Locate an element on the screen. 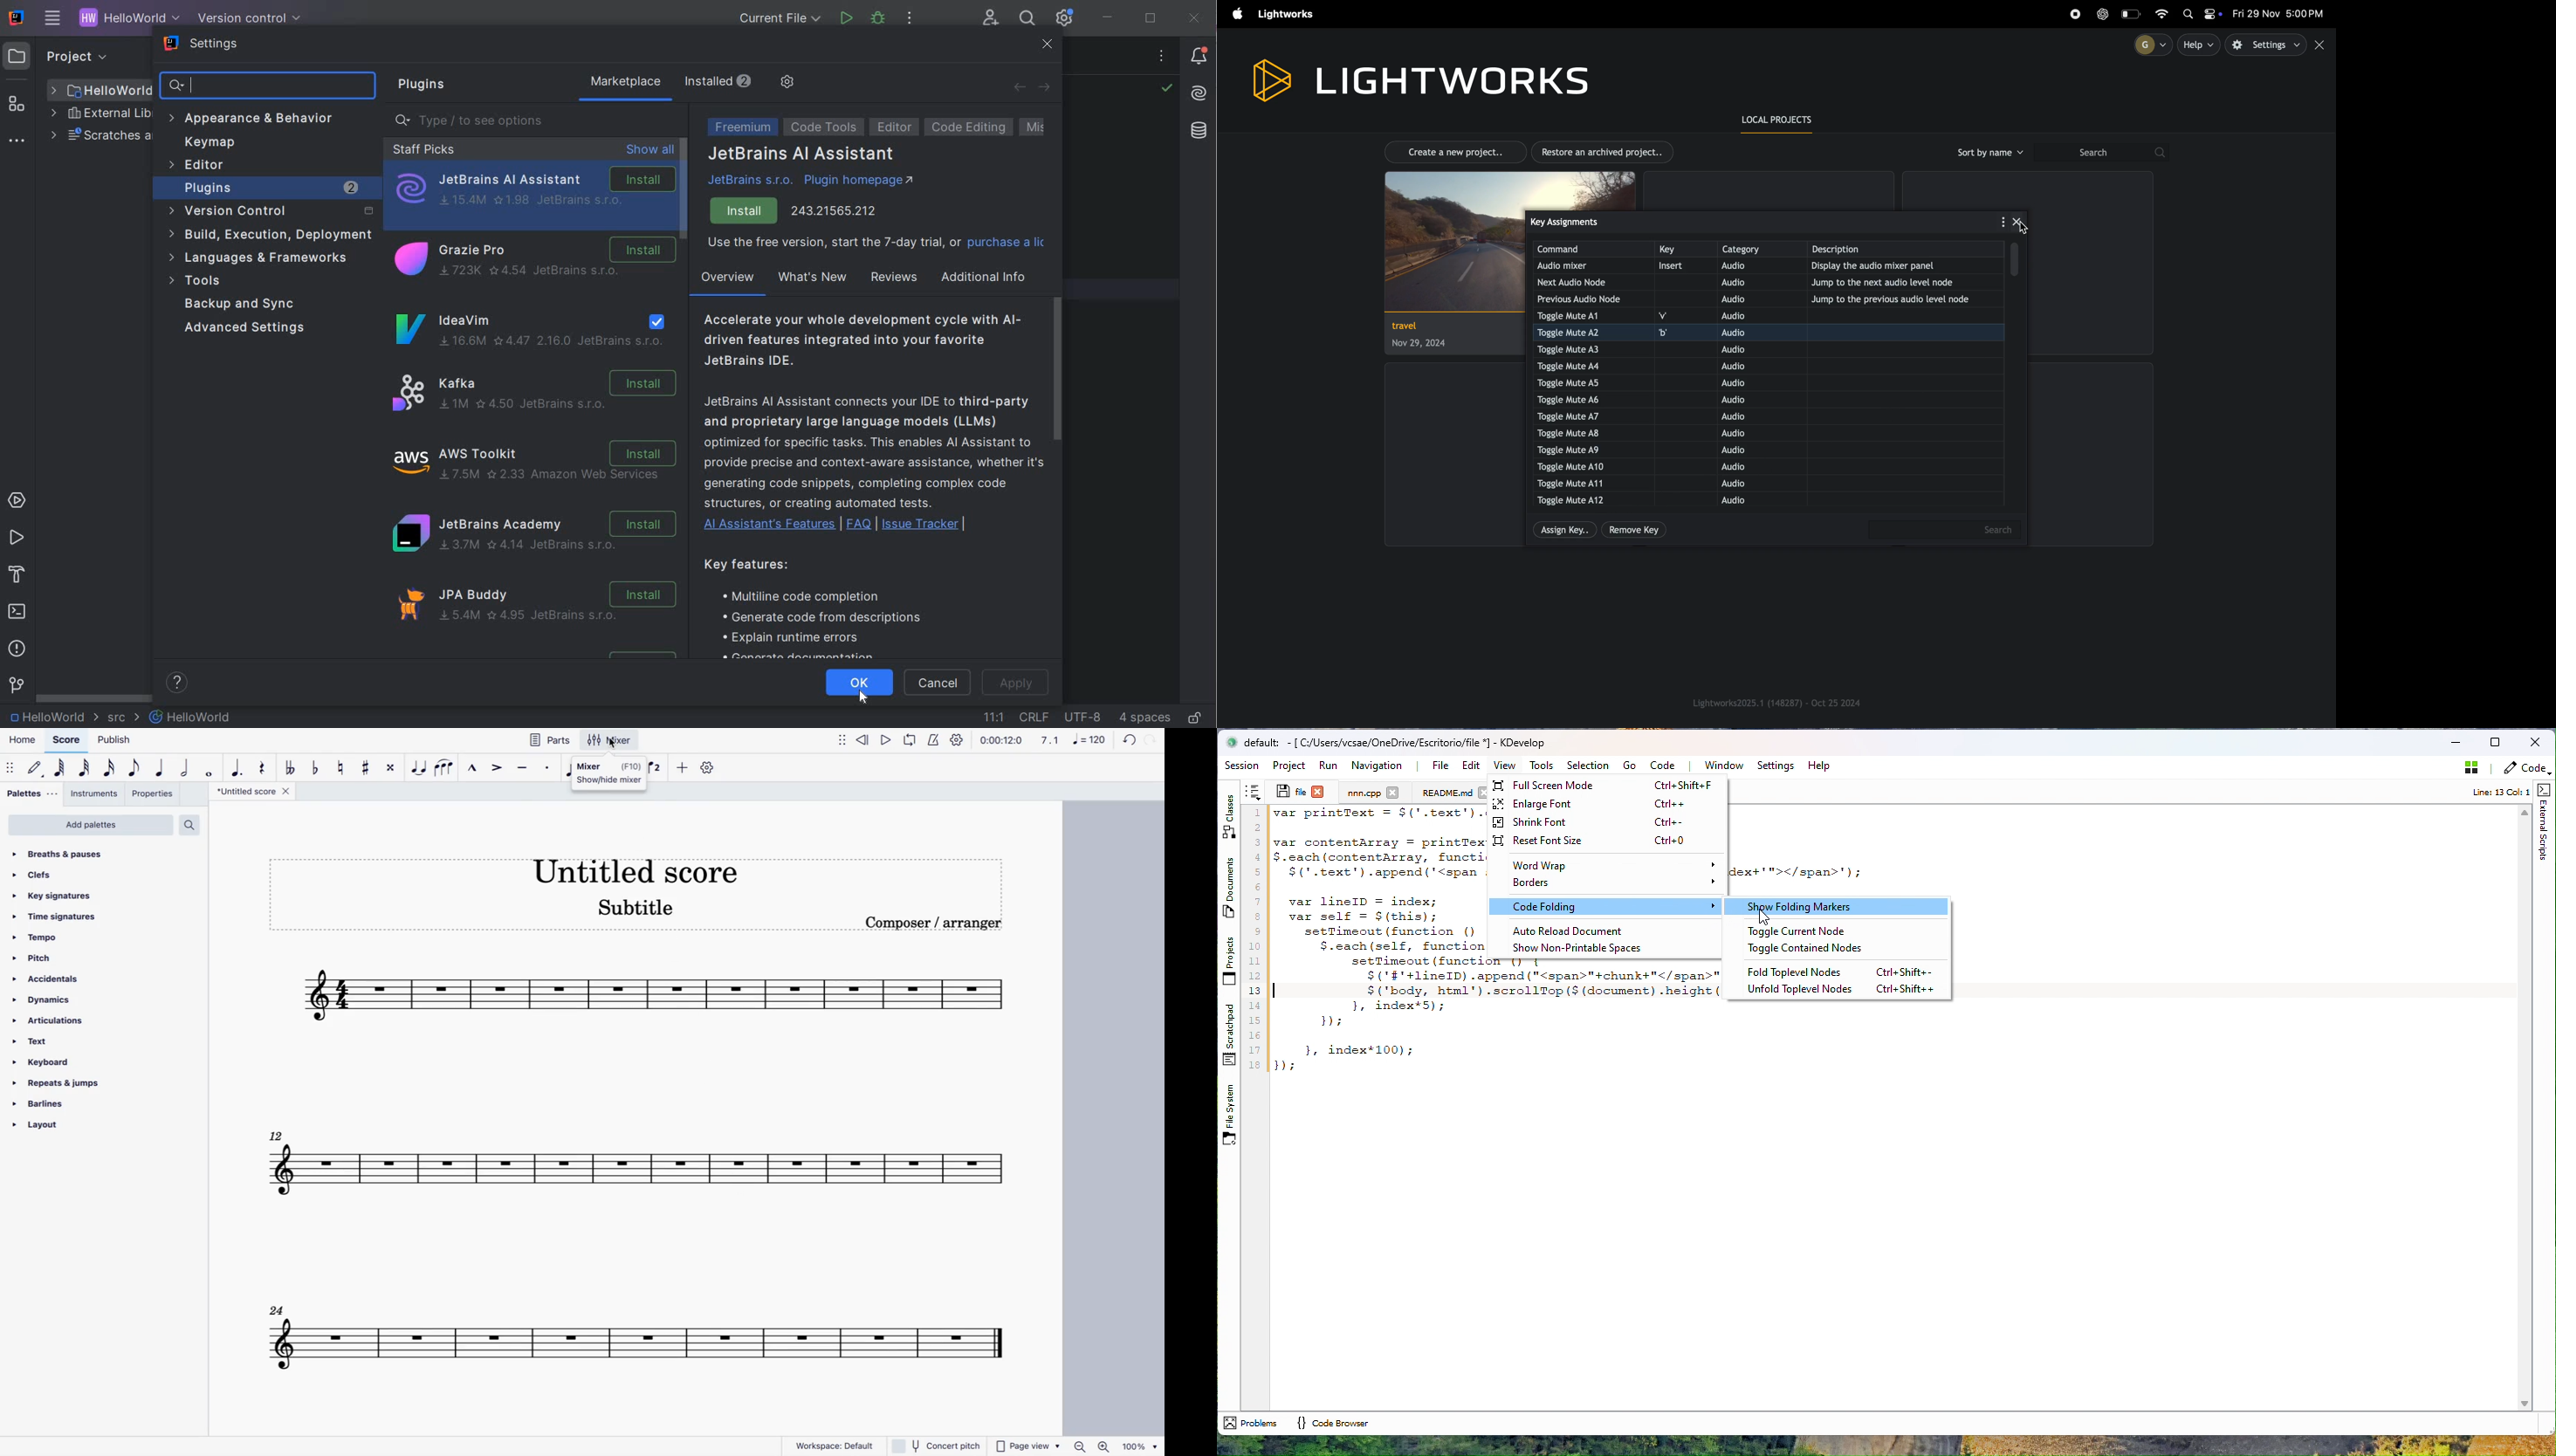 This screenshot has width=2576, height=1456. search settings is located at coordinates (270, 86).